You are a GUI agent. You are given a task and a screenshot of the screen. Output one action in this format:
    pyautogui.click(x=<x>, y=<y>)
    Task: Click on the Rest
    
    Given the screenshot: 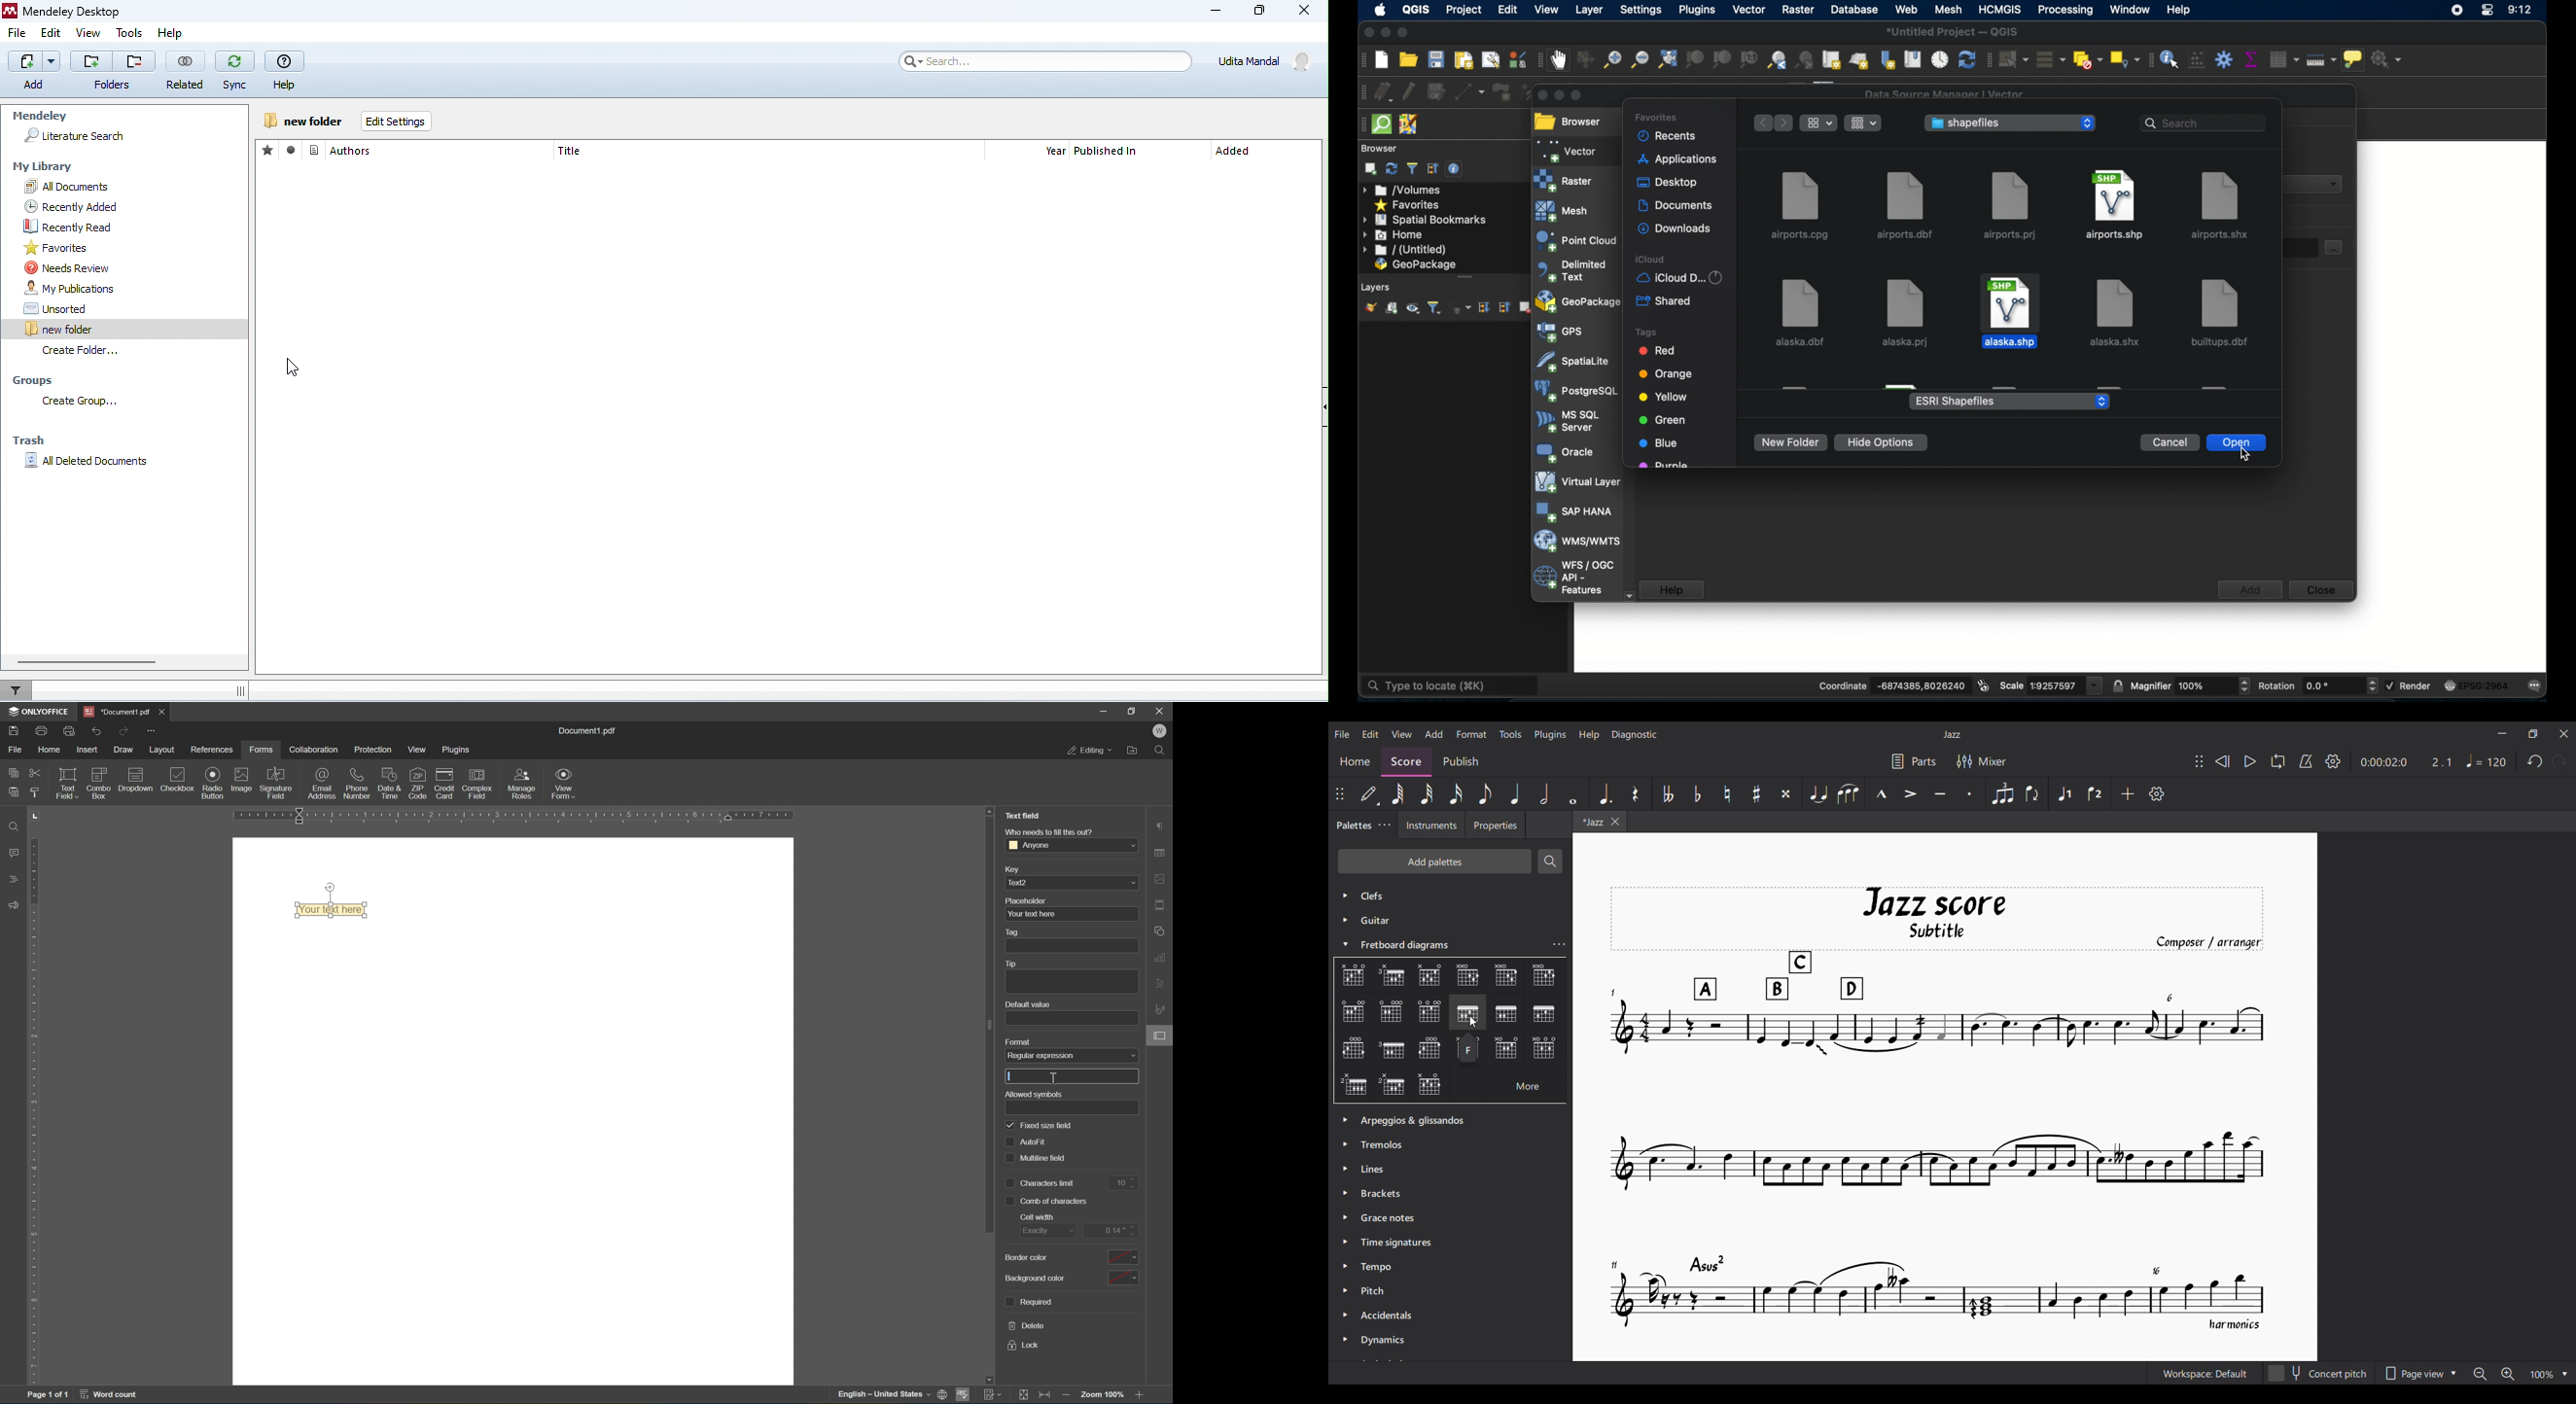 What is the action you would take?
    pyautogui.click(x=1635, y=794)
    